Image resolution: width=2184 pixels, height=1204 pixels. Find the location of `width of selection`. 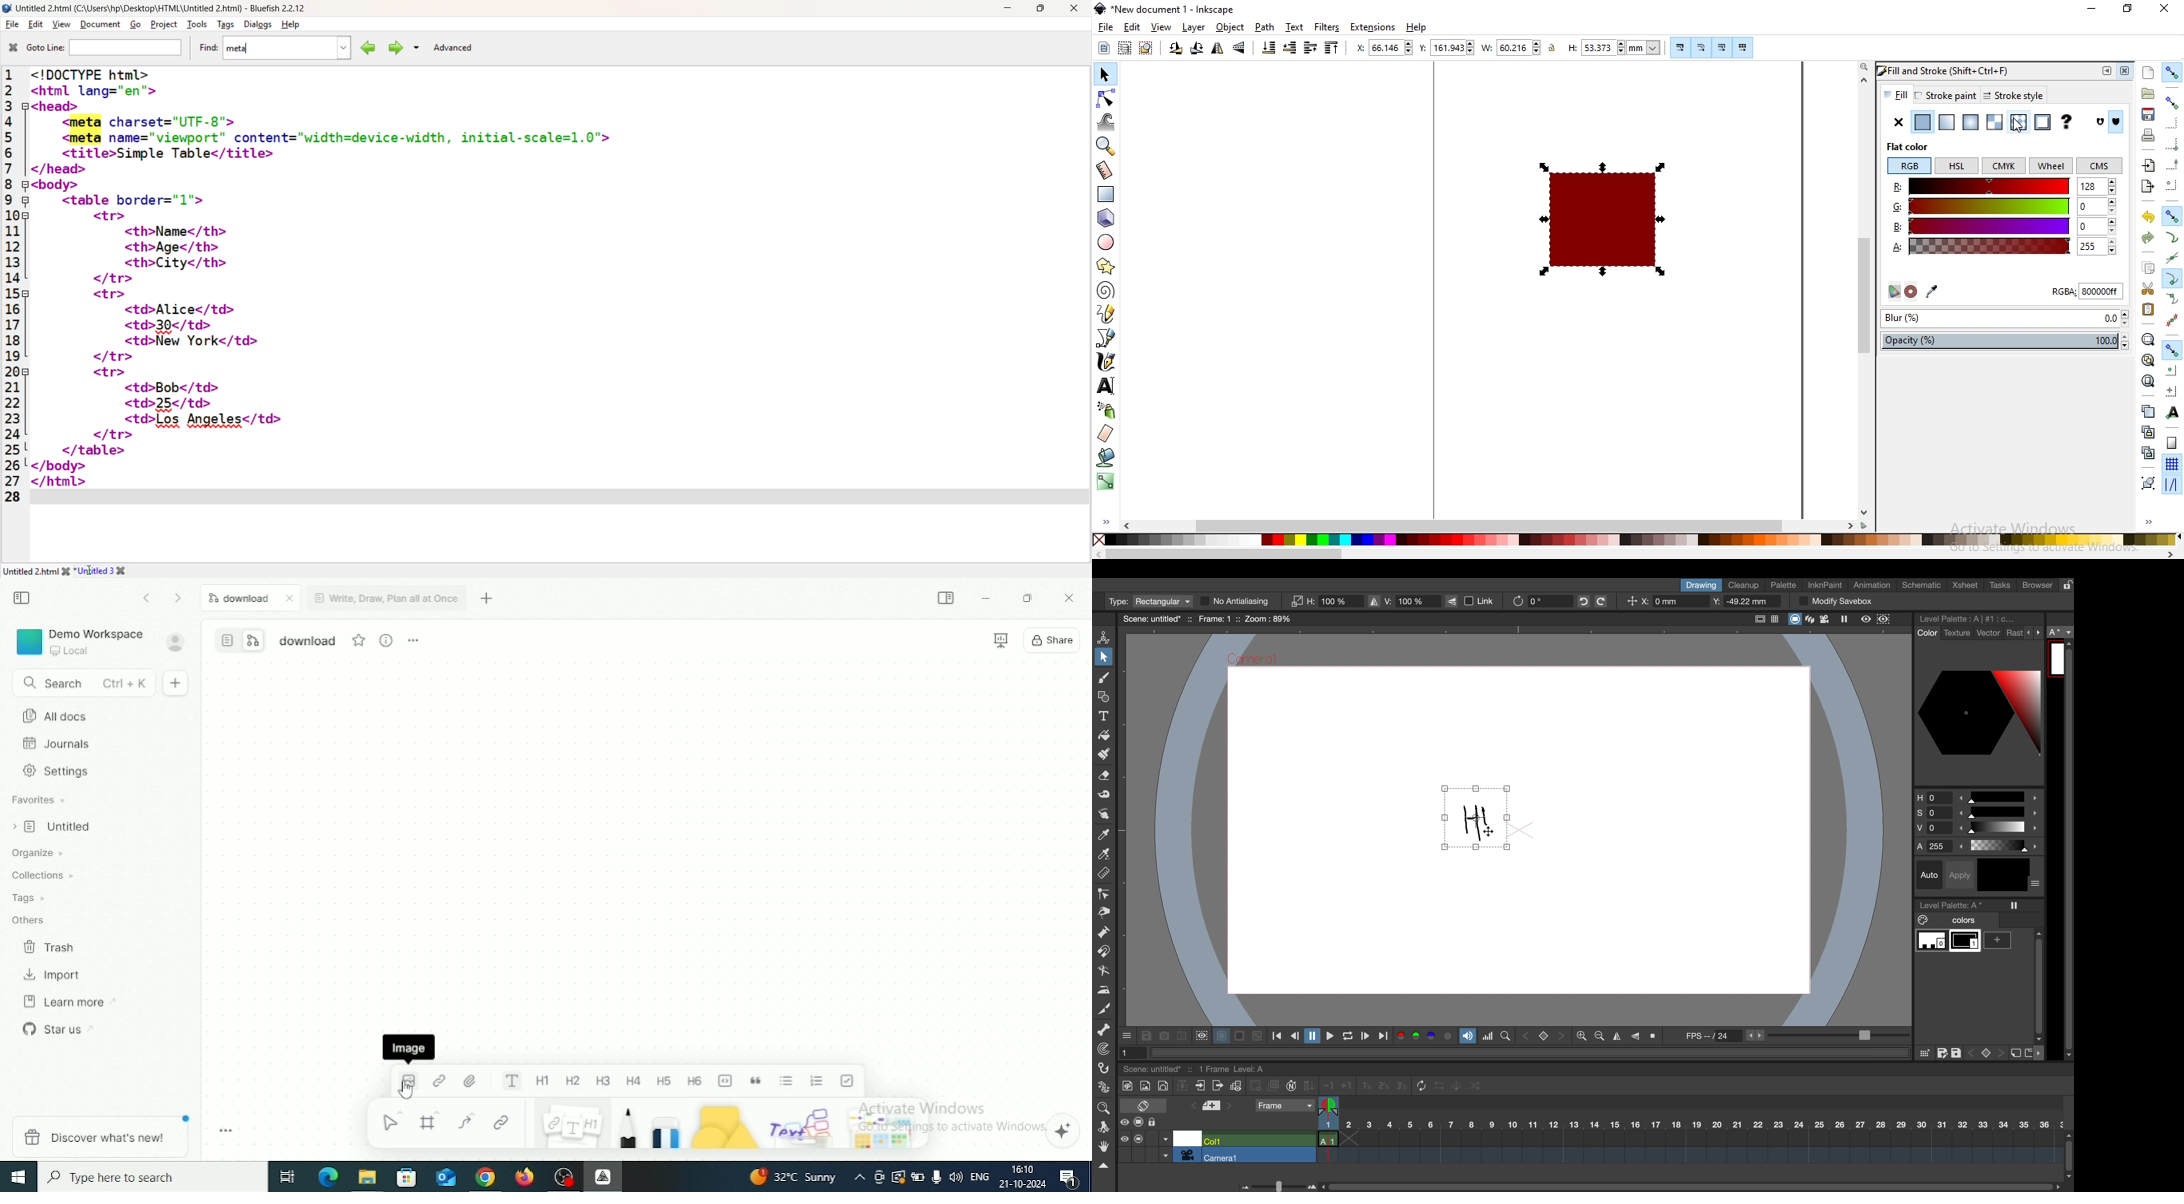

width of selection is located at coordinates (1489, 48).